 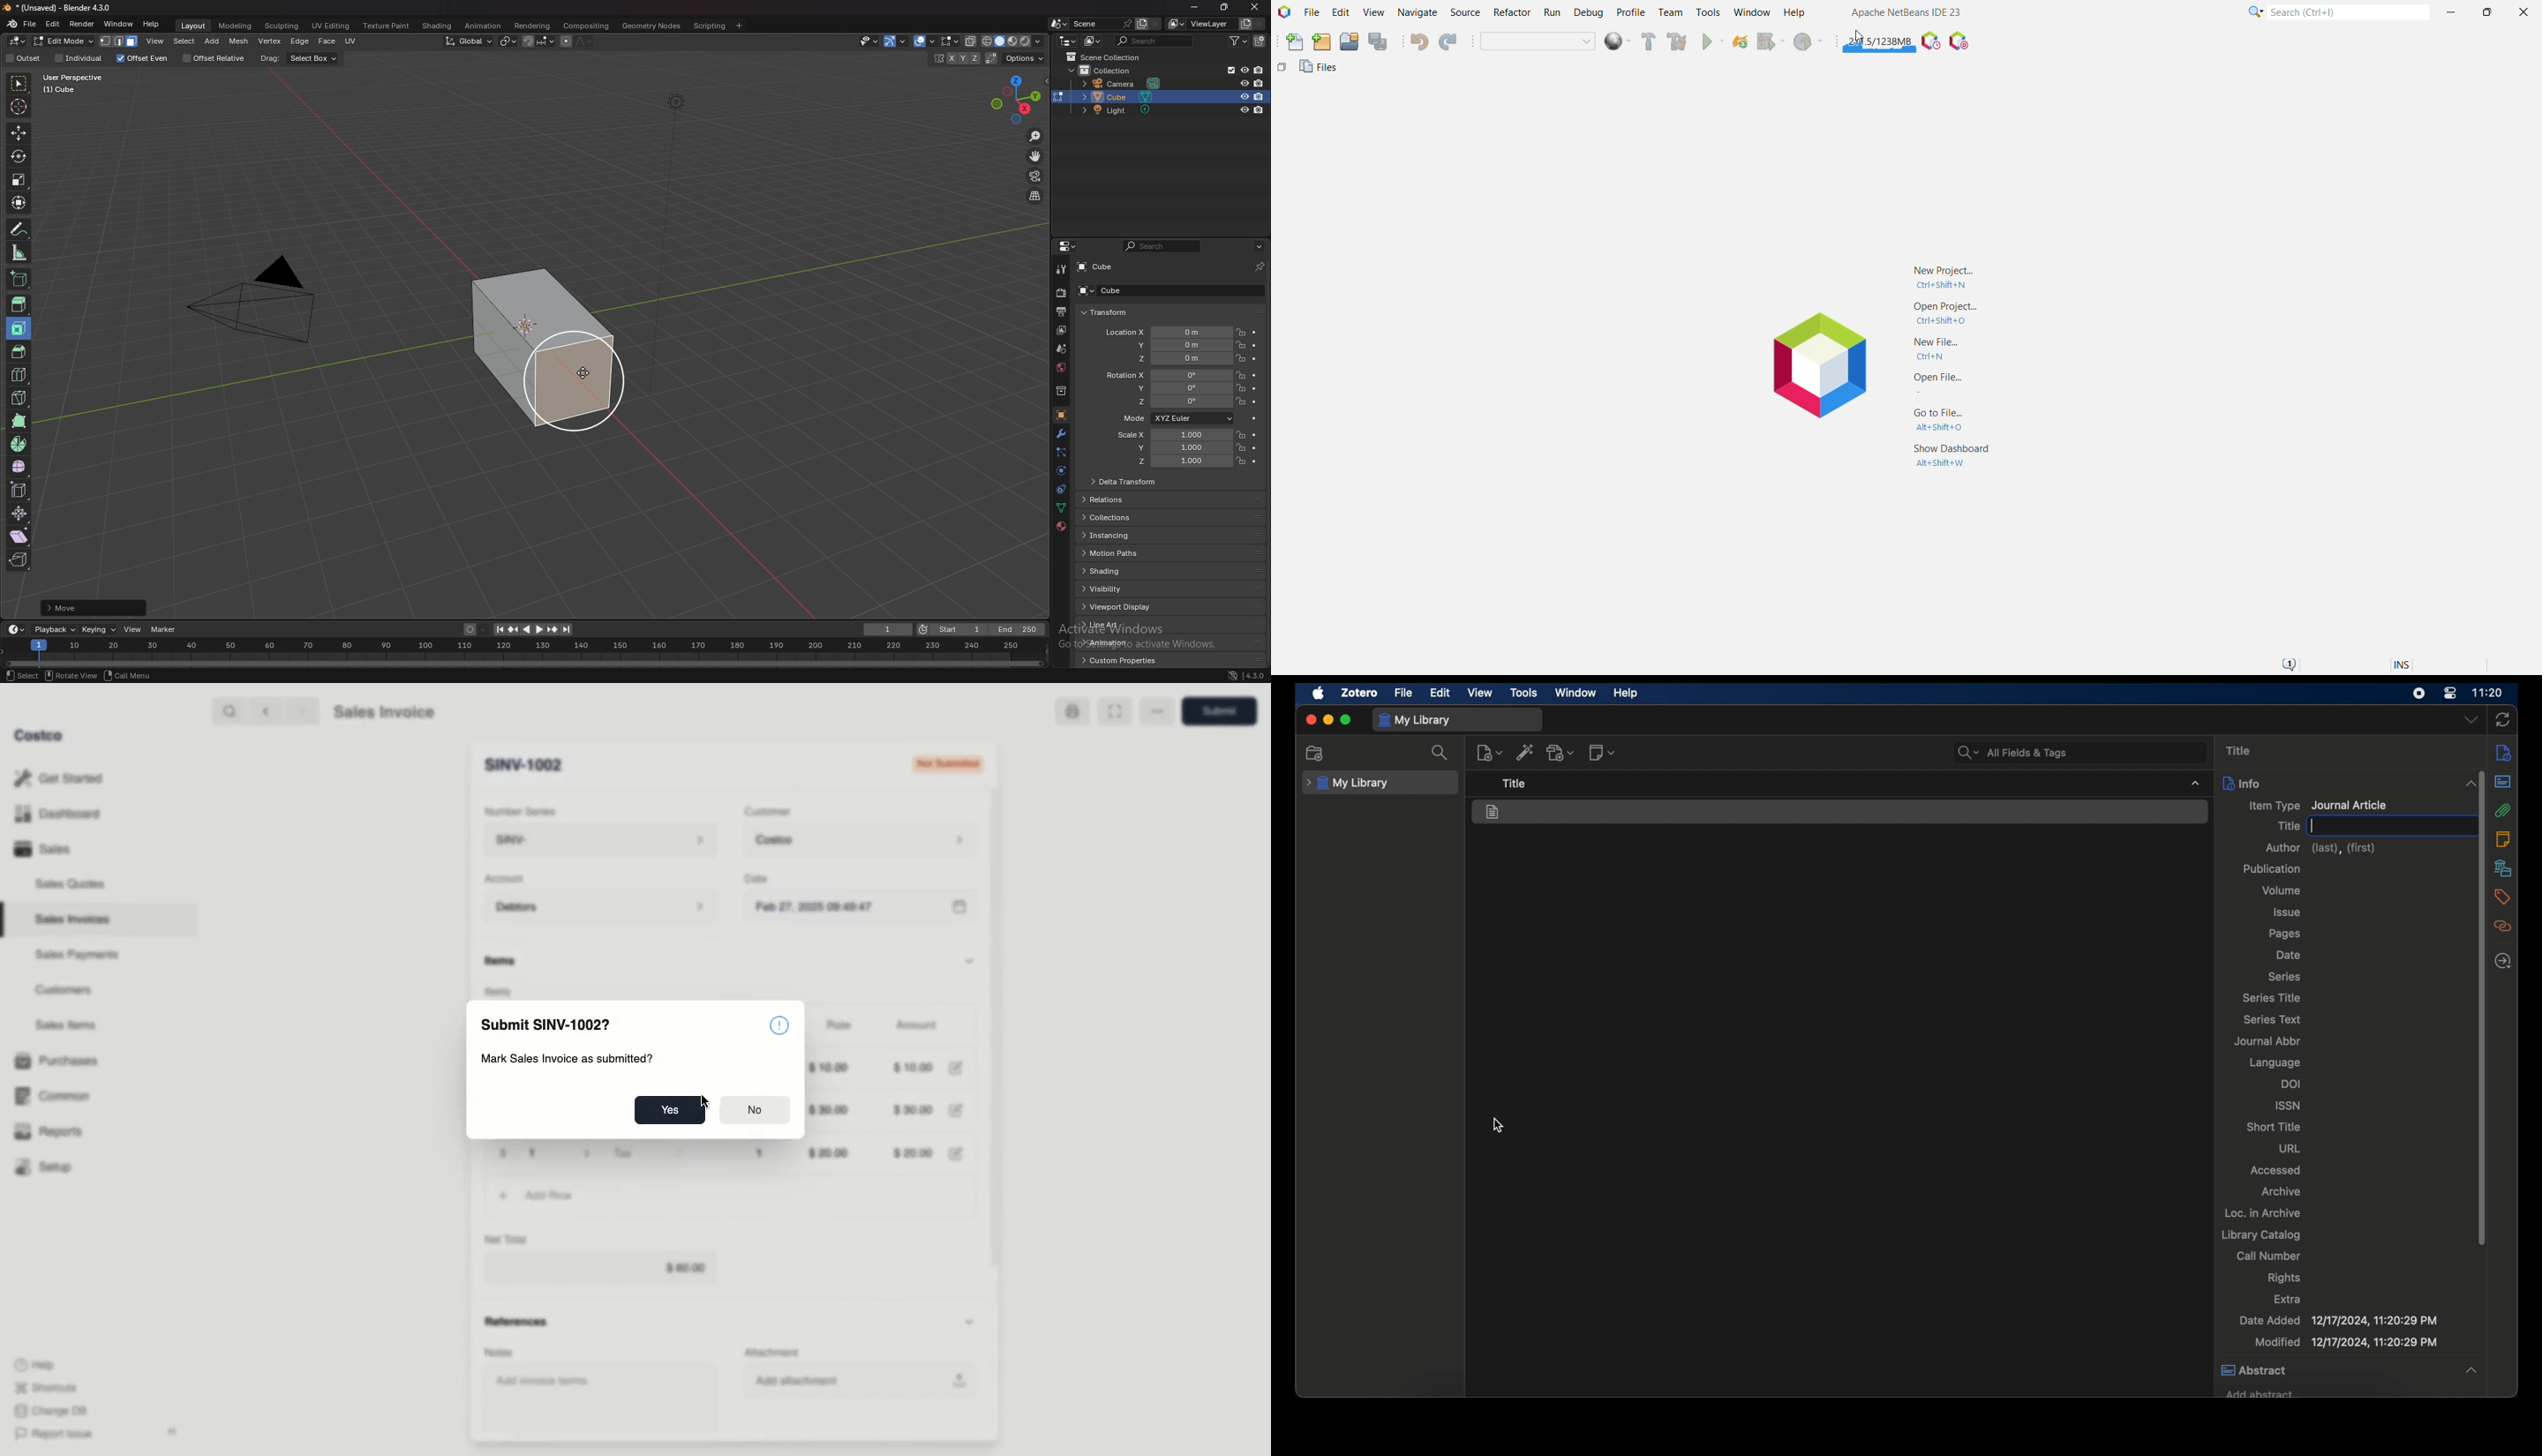 I want to click on doi, so click(x=2292, y=1083).